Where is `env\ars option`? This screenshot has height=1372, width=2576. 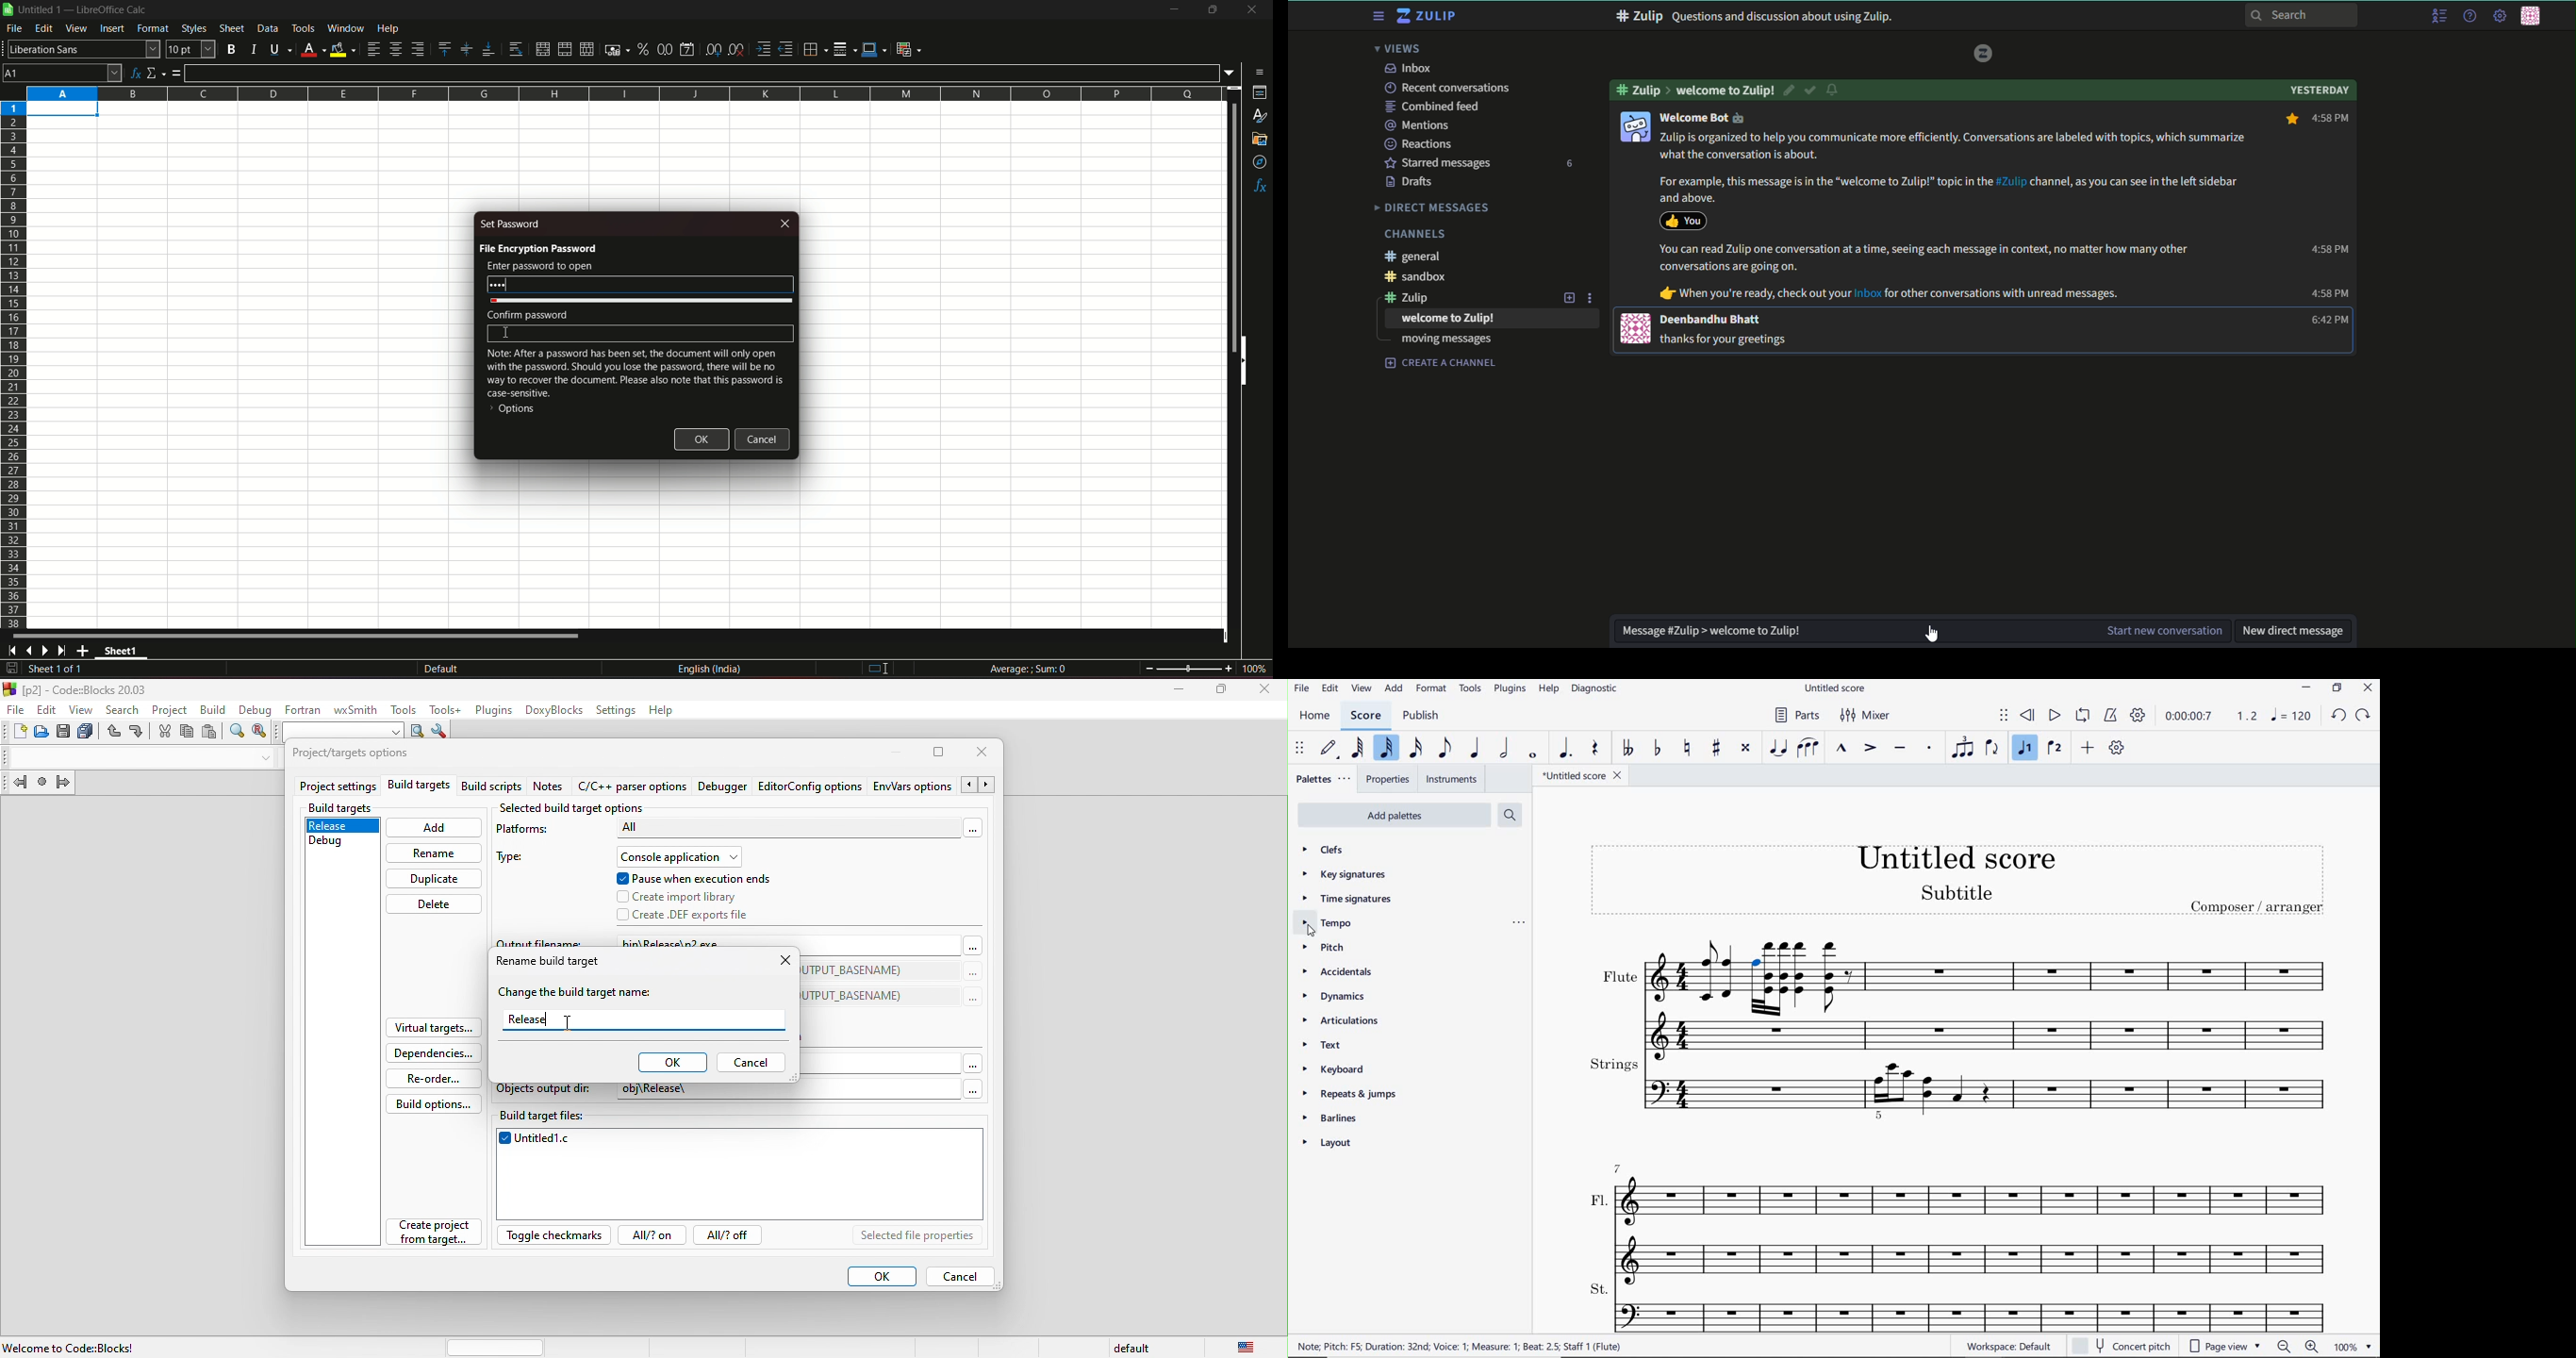
env\ars option is located at coordinates (912, 786).